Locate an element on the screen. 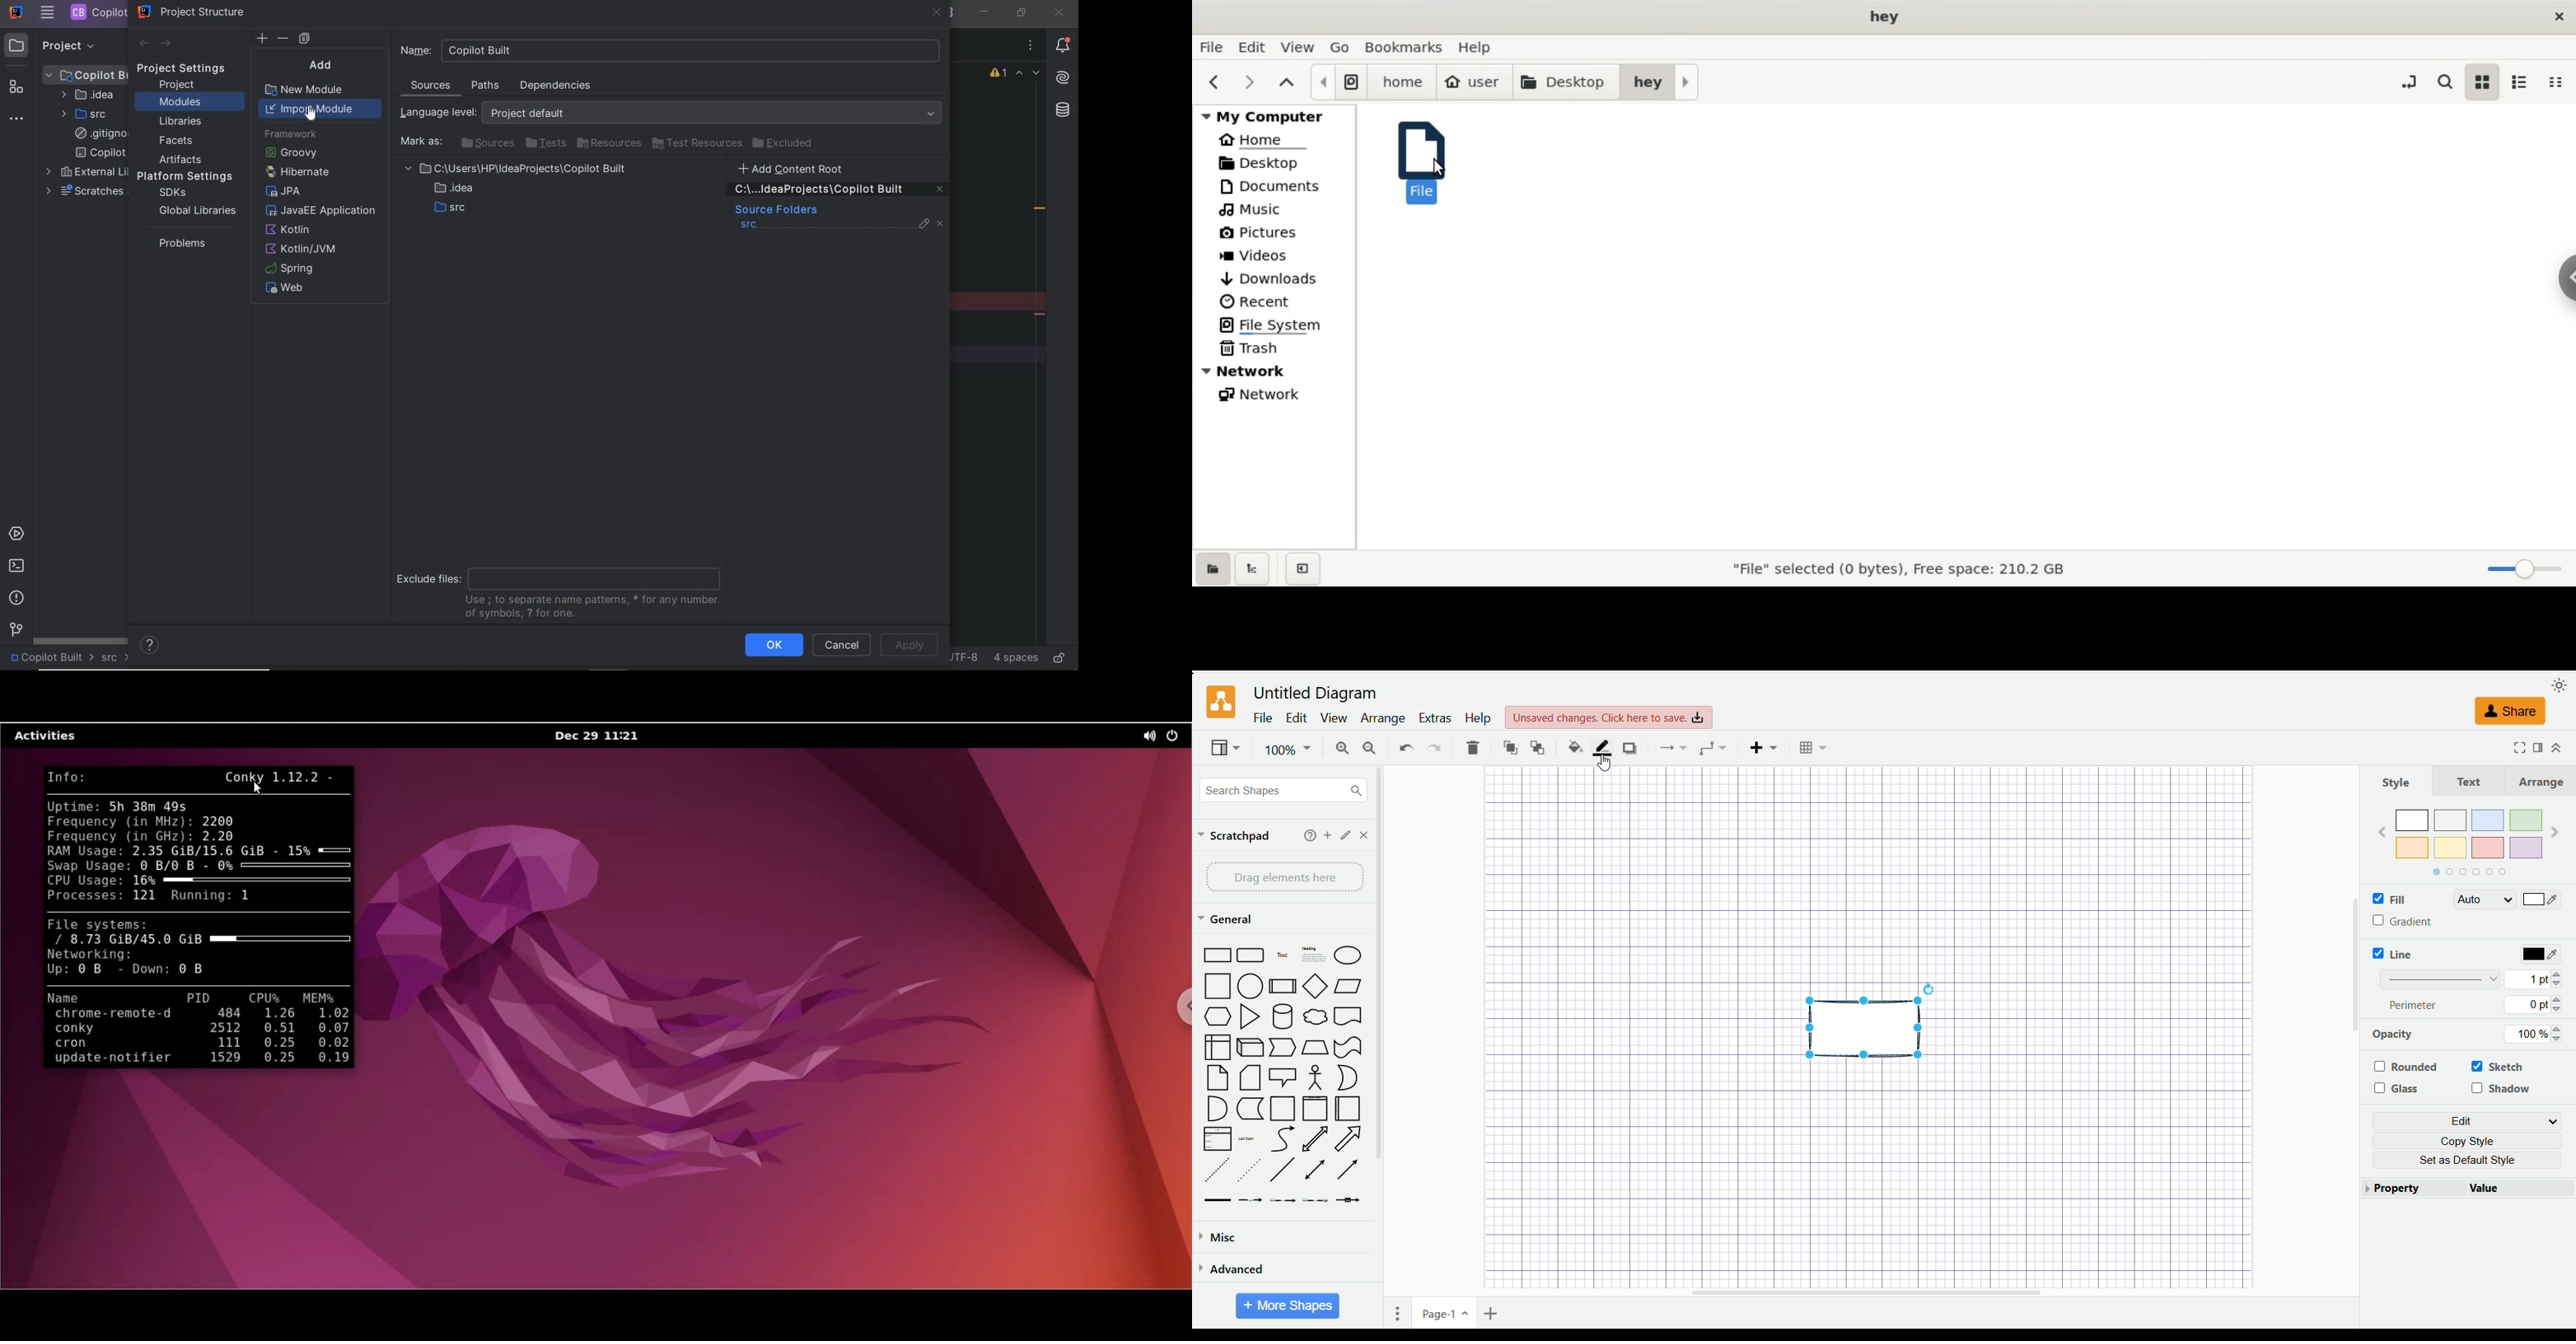 The width and height of the screenshot is (2576, 1344). edit is located at coordinates (1343, 835).